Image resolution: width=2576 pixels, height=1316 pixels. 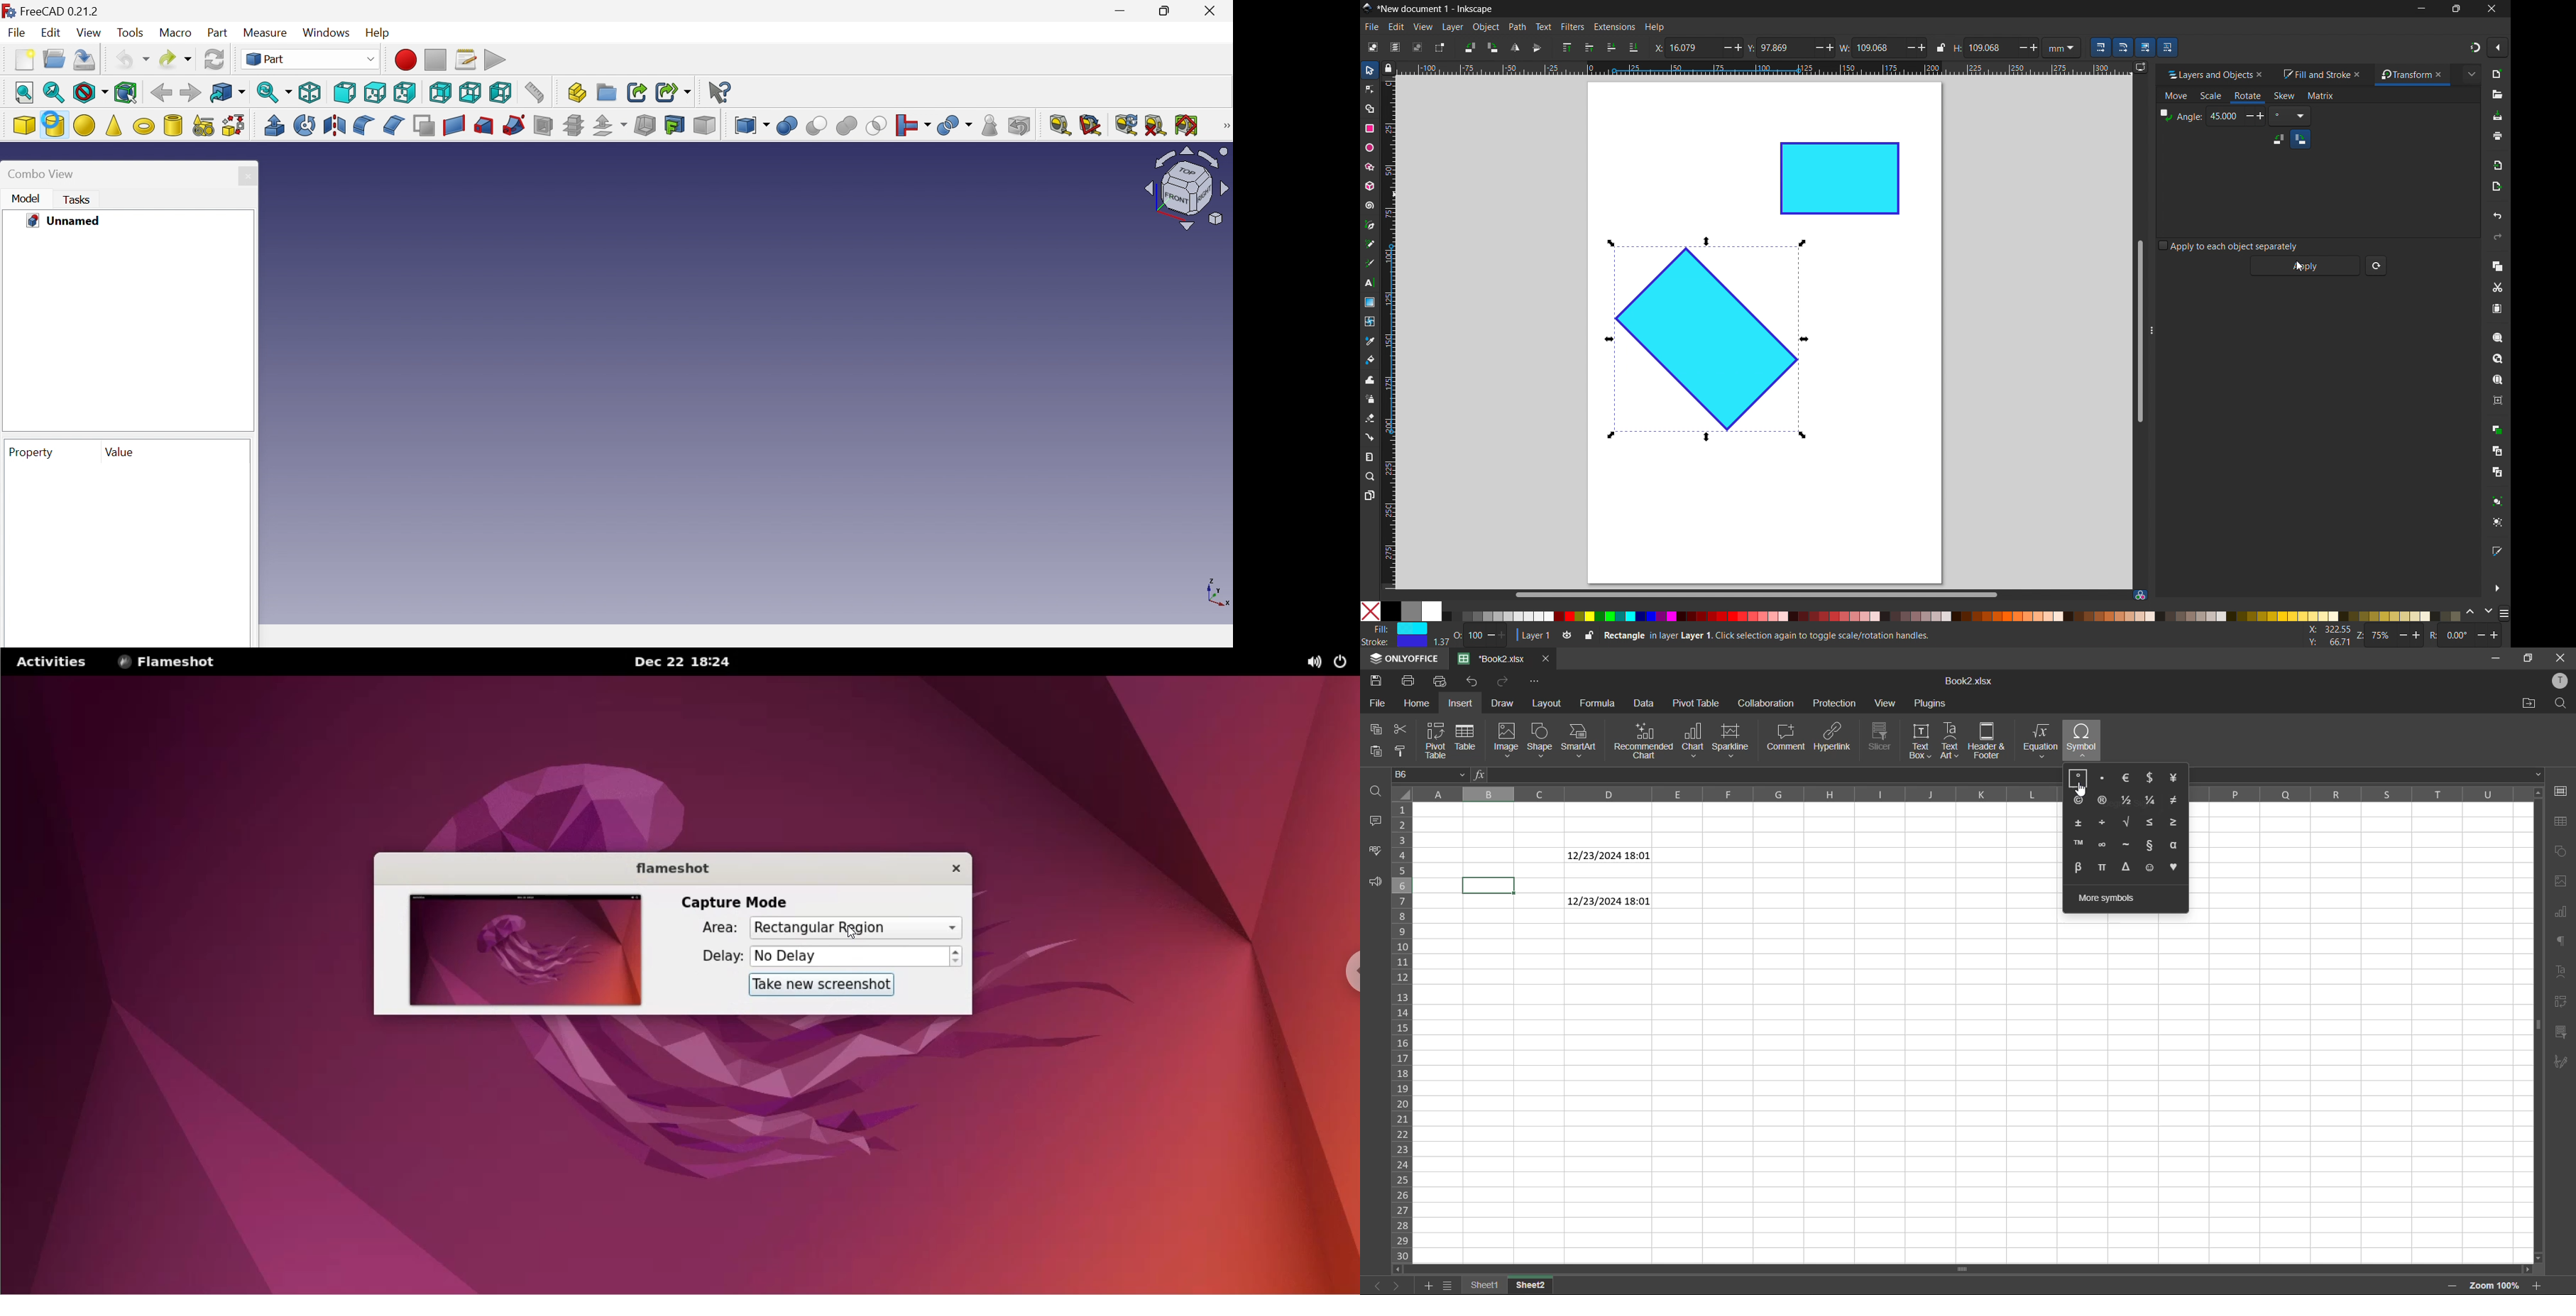 I want to click on section sign, so click(x=2149, y=846).